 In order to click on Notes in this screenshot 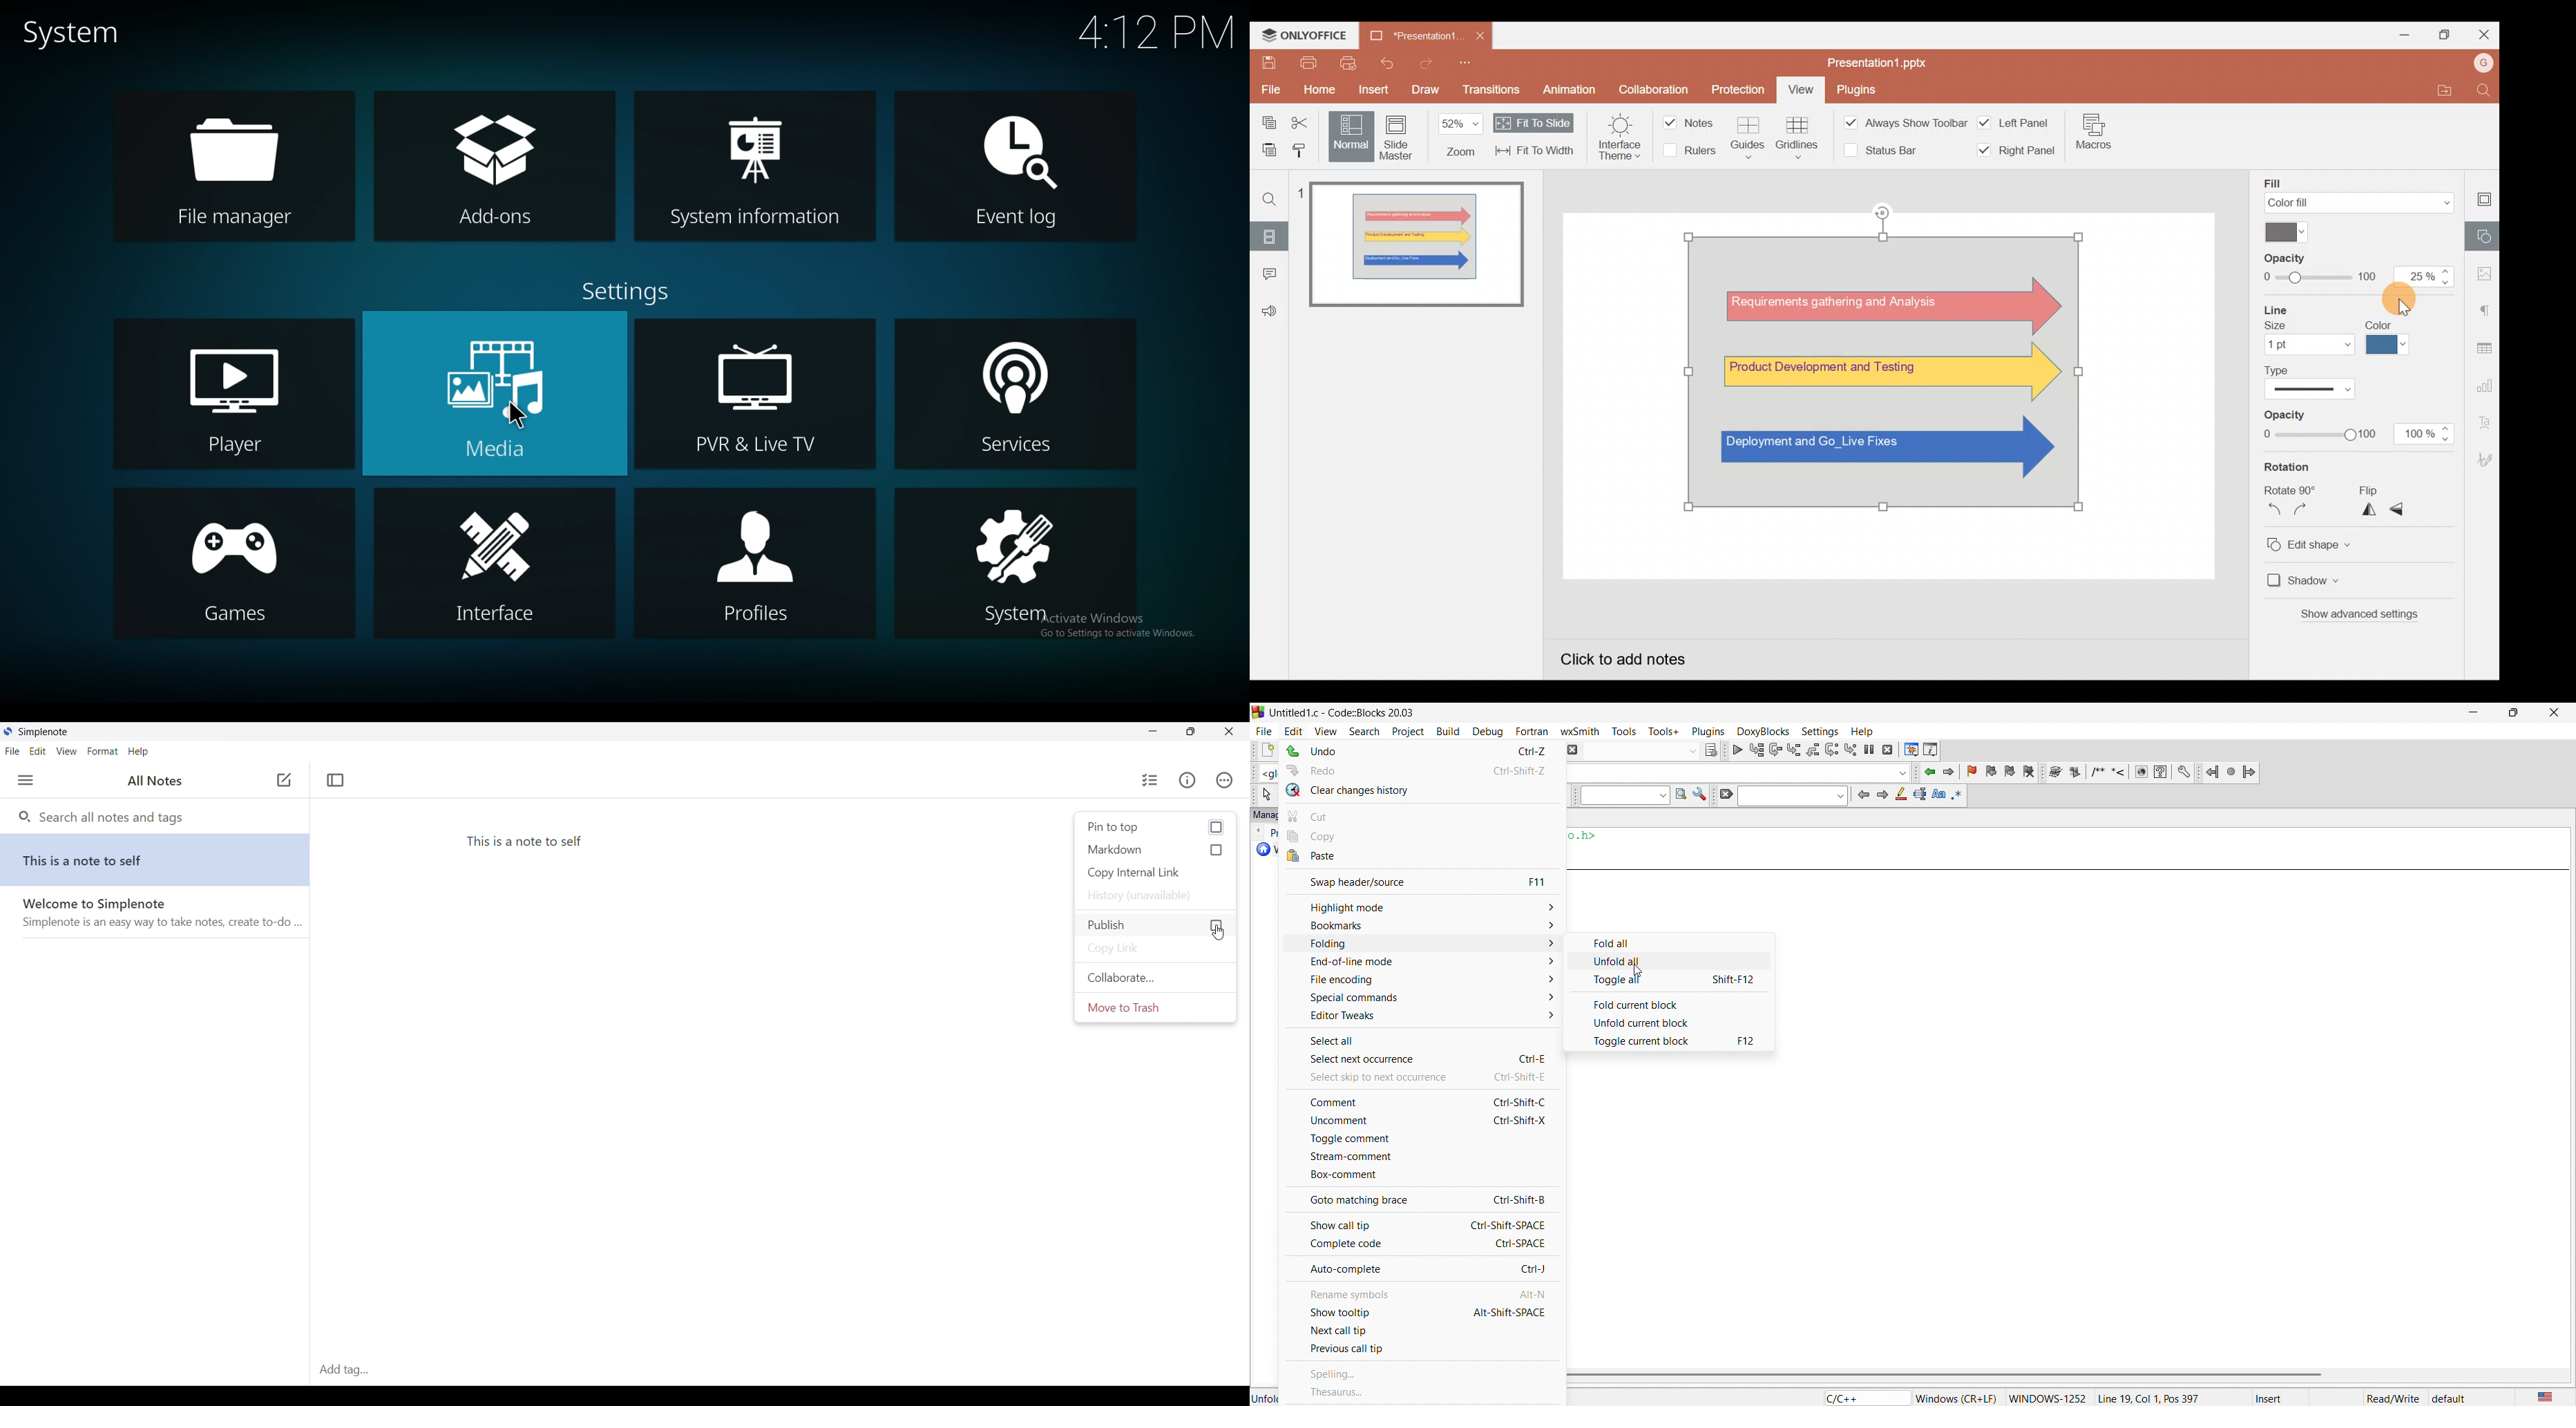, I will do `click(1689, 121)`.